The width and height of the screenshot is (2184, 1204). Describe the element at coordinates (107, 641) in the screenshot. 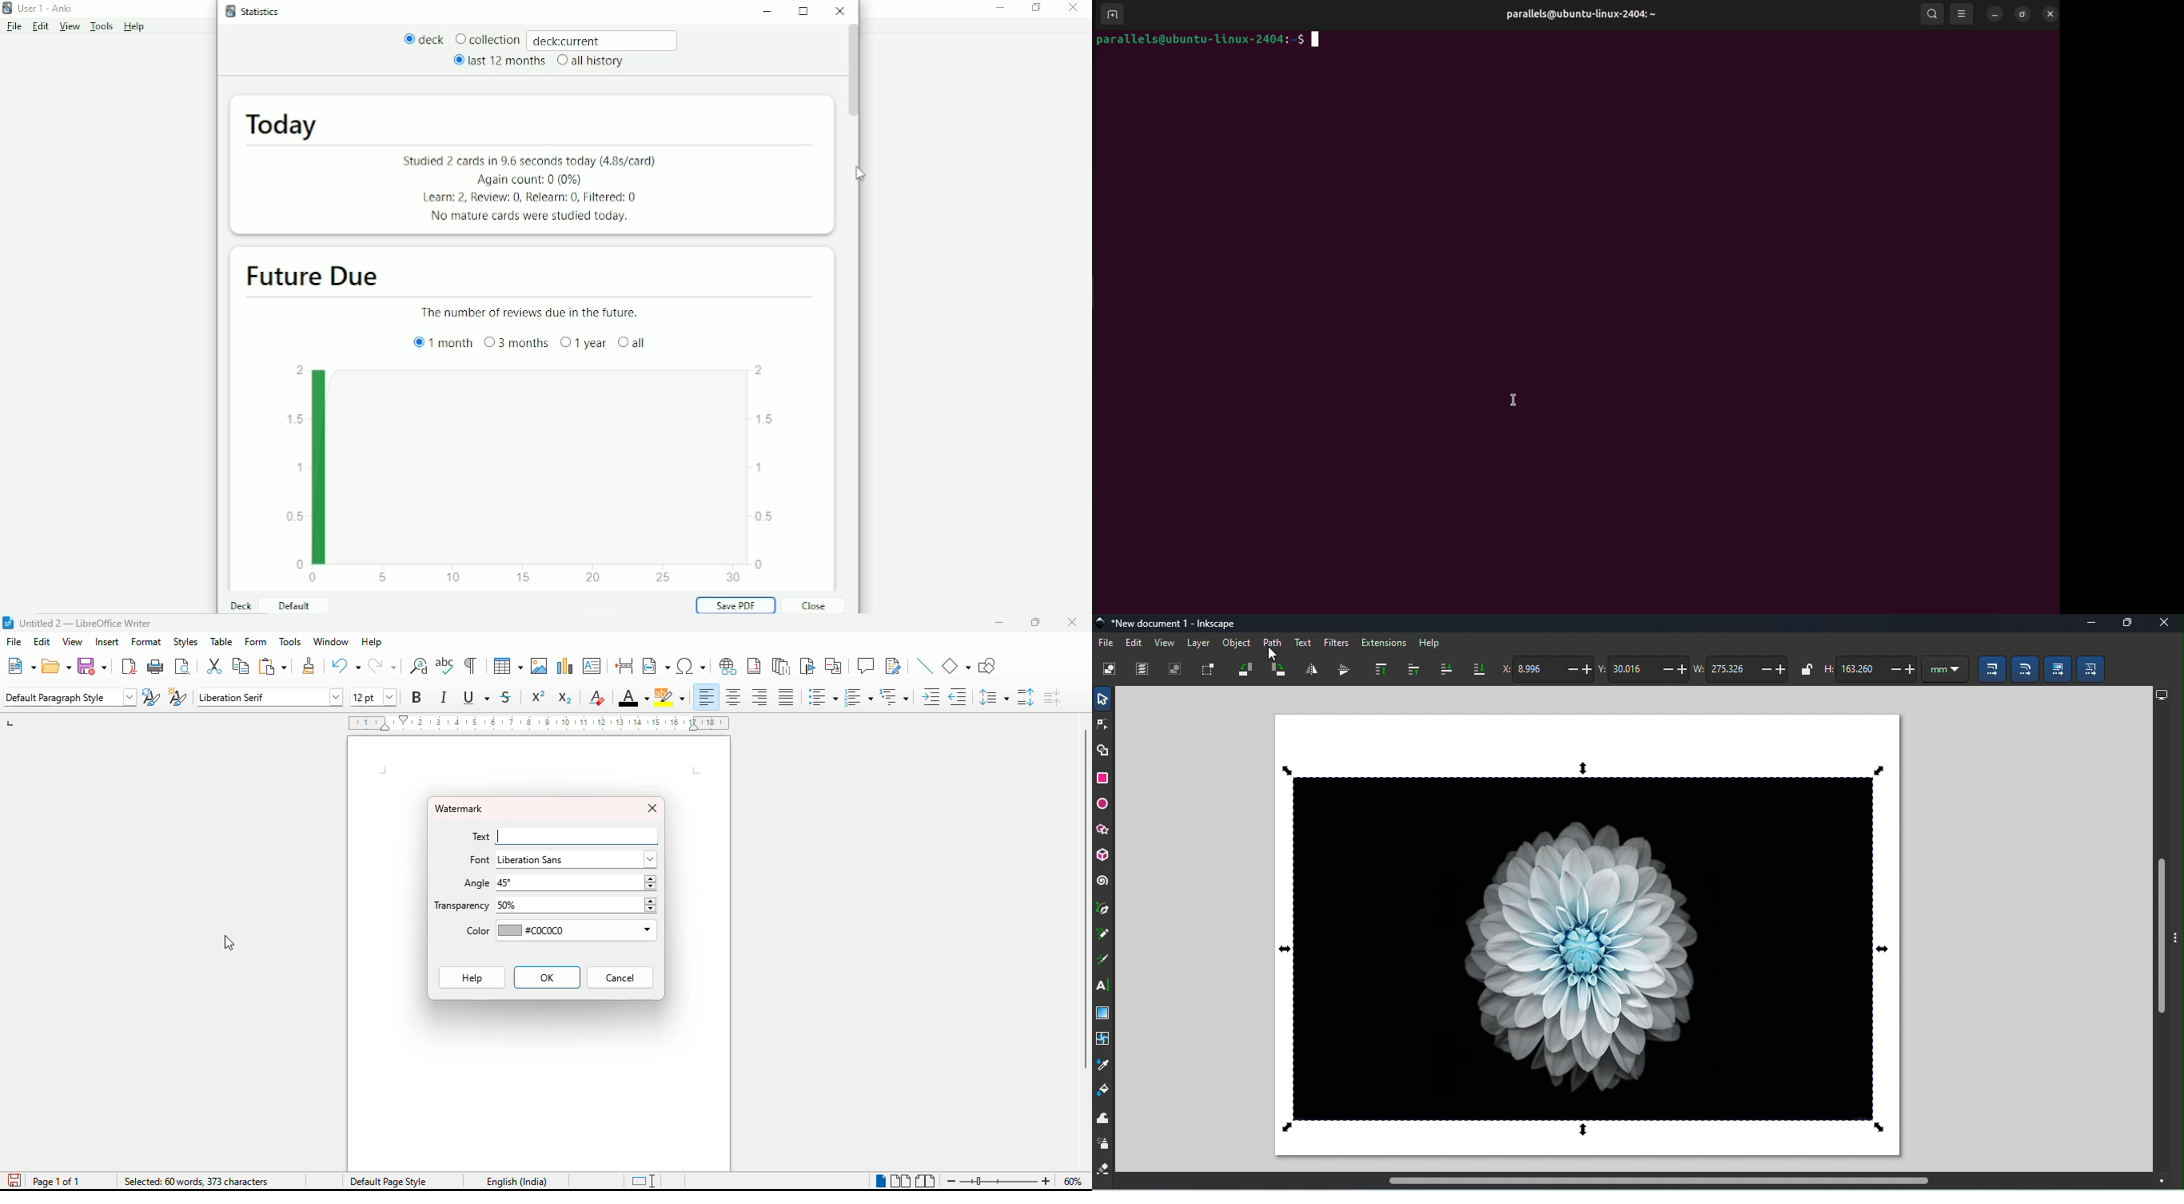

I see `insert` at that location.